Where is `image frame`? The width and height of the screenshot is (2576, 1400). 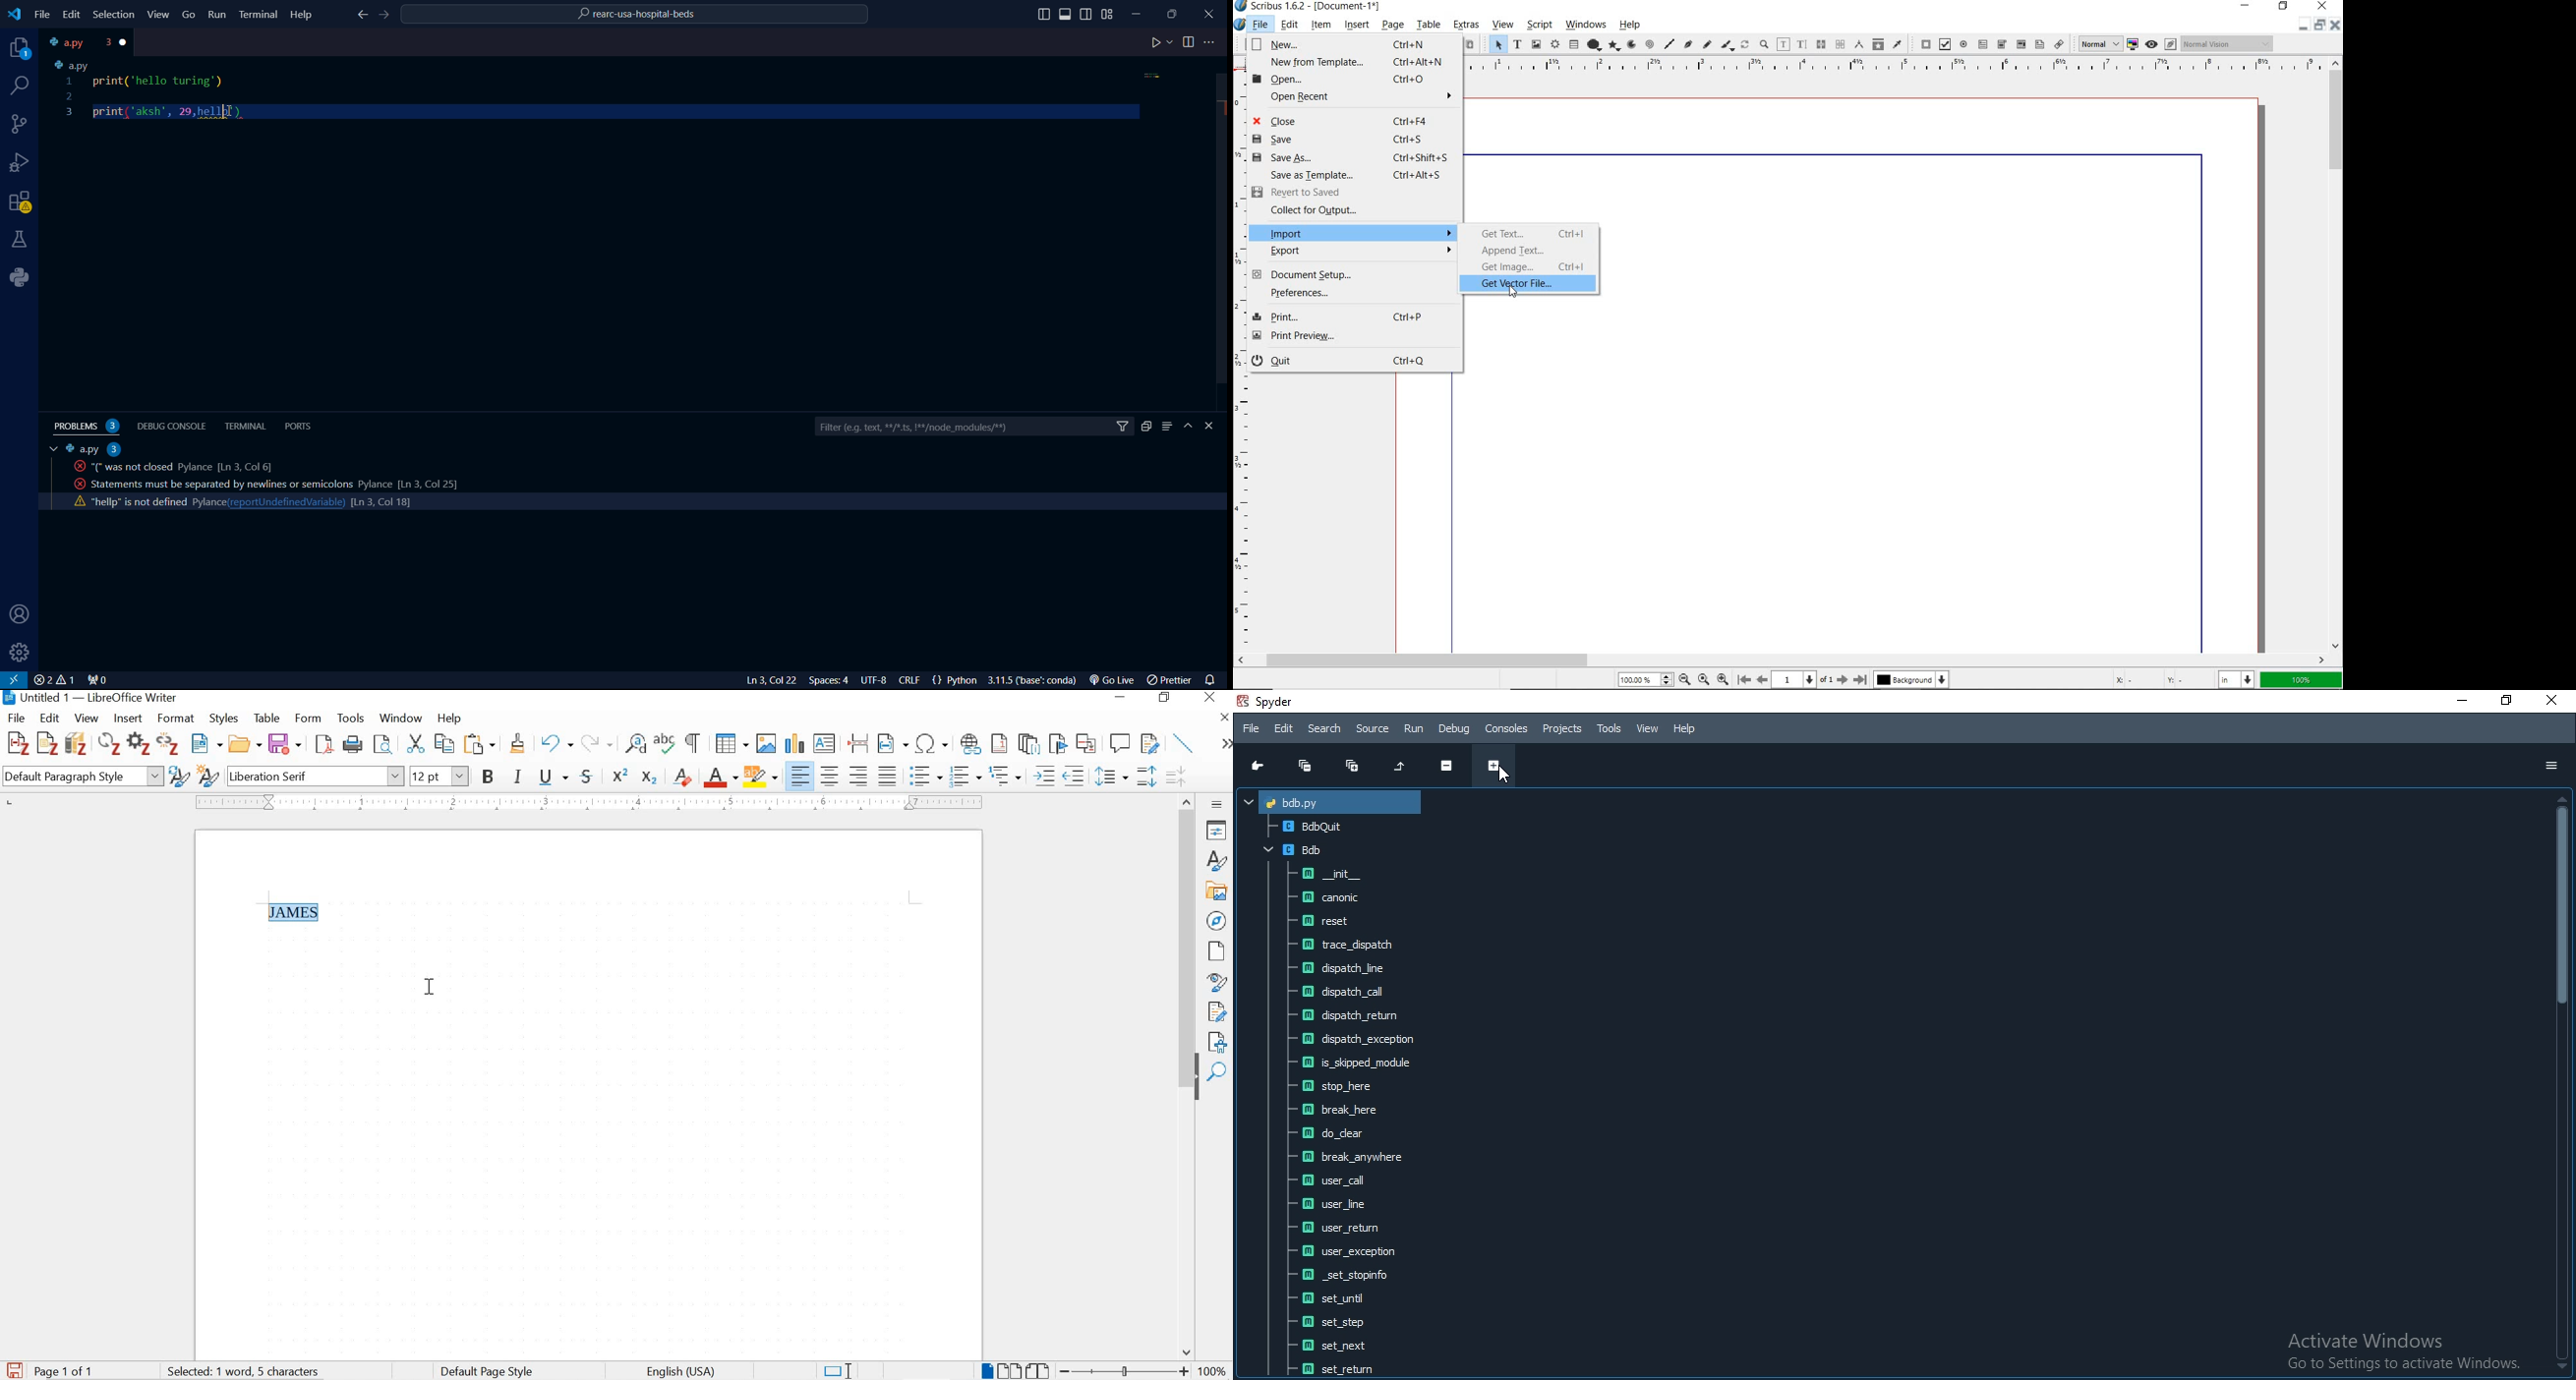 image frame is located at coordinates (1535, 46).